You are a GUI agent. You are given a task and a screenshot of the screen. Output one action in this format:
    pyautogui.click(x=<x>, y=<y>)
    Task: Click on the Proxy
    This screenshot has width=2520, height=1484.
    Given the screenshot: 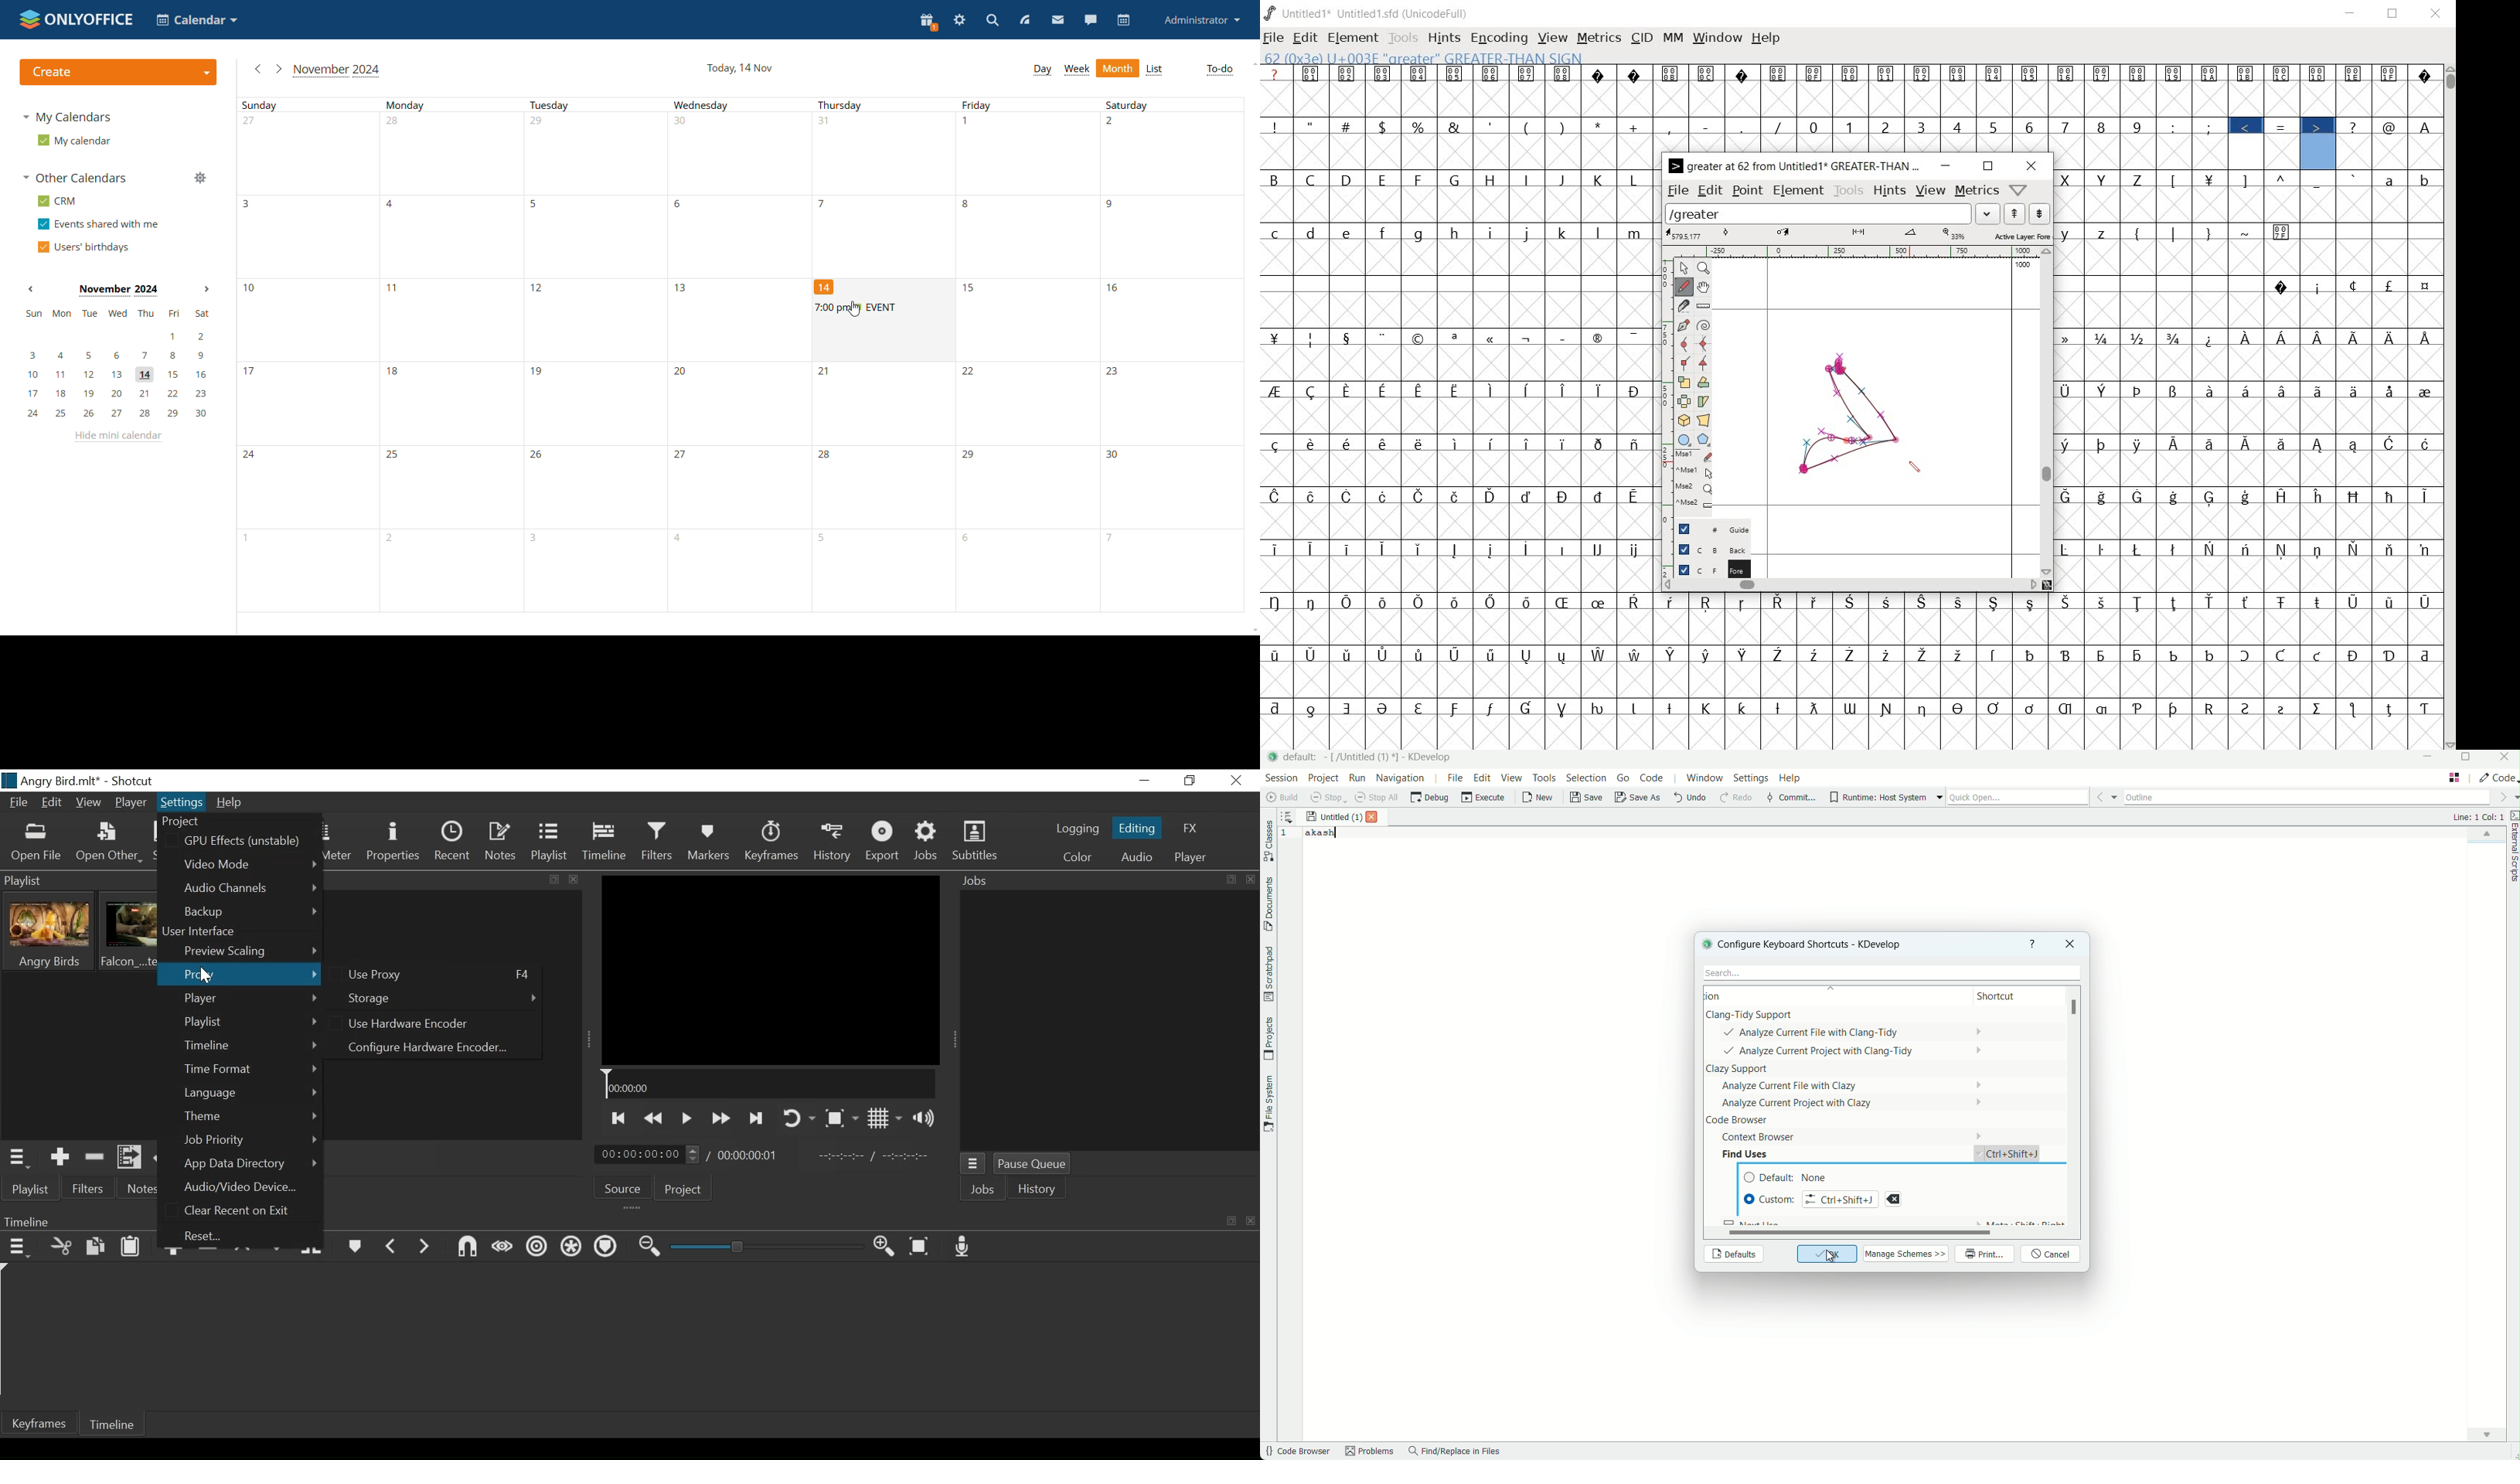 What is the action you would take?
    pyautogui.click(x=242, y=975)
    